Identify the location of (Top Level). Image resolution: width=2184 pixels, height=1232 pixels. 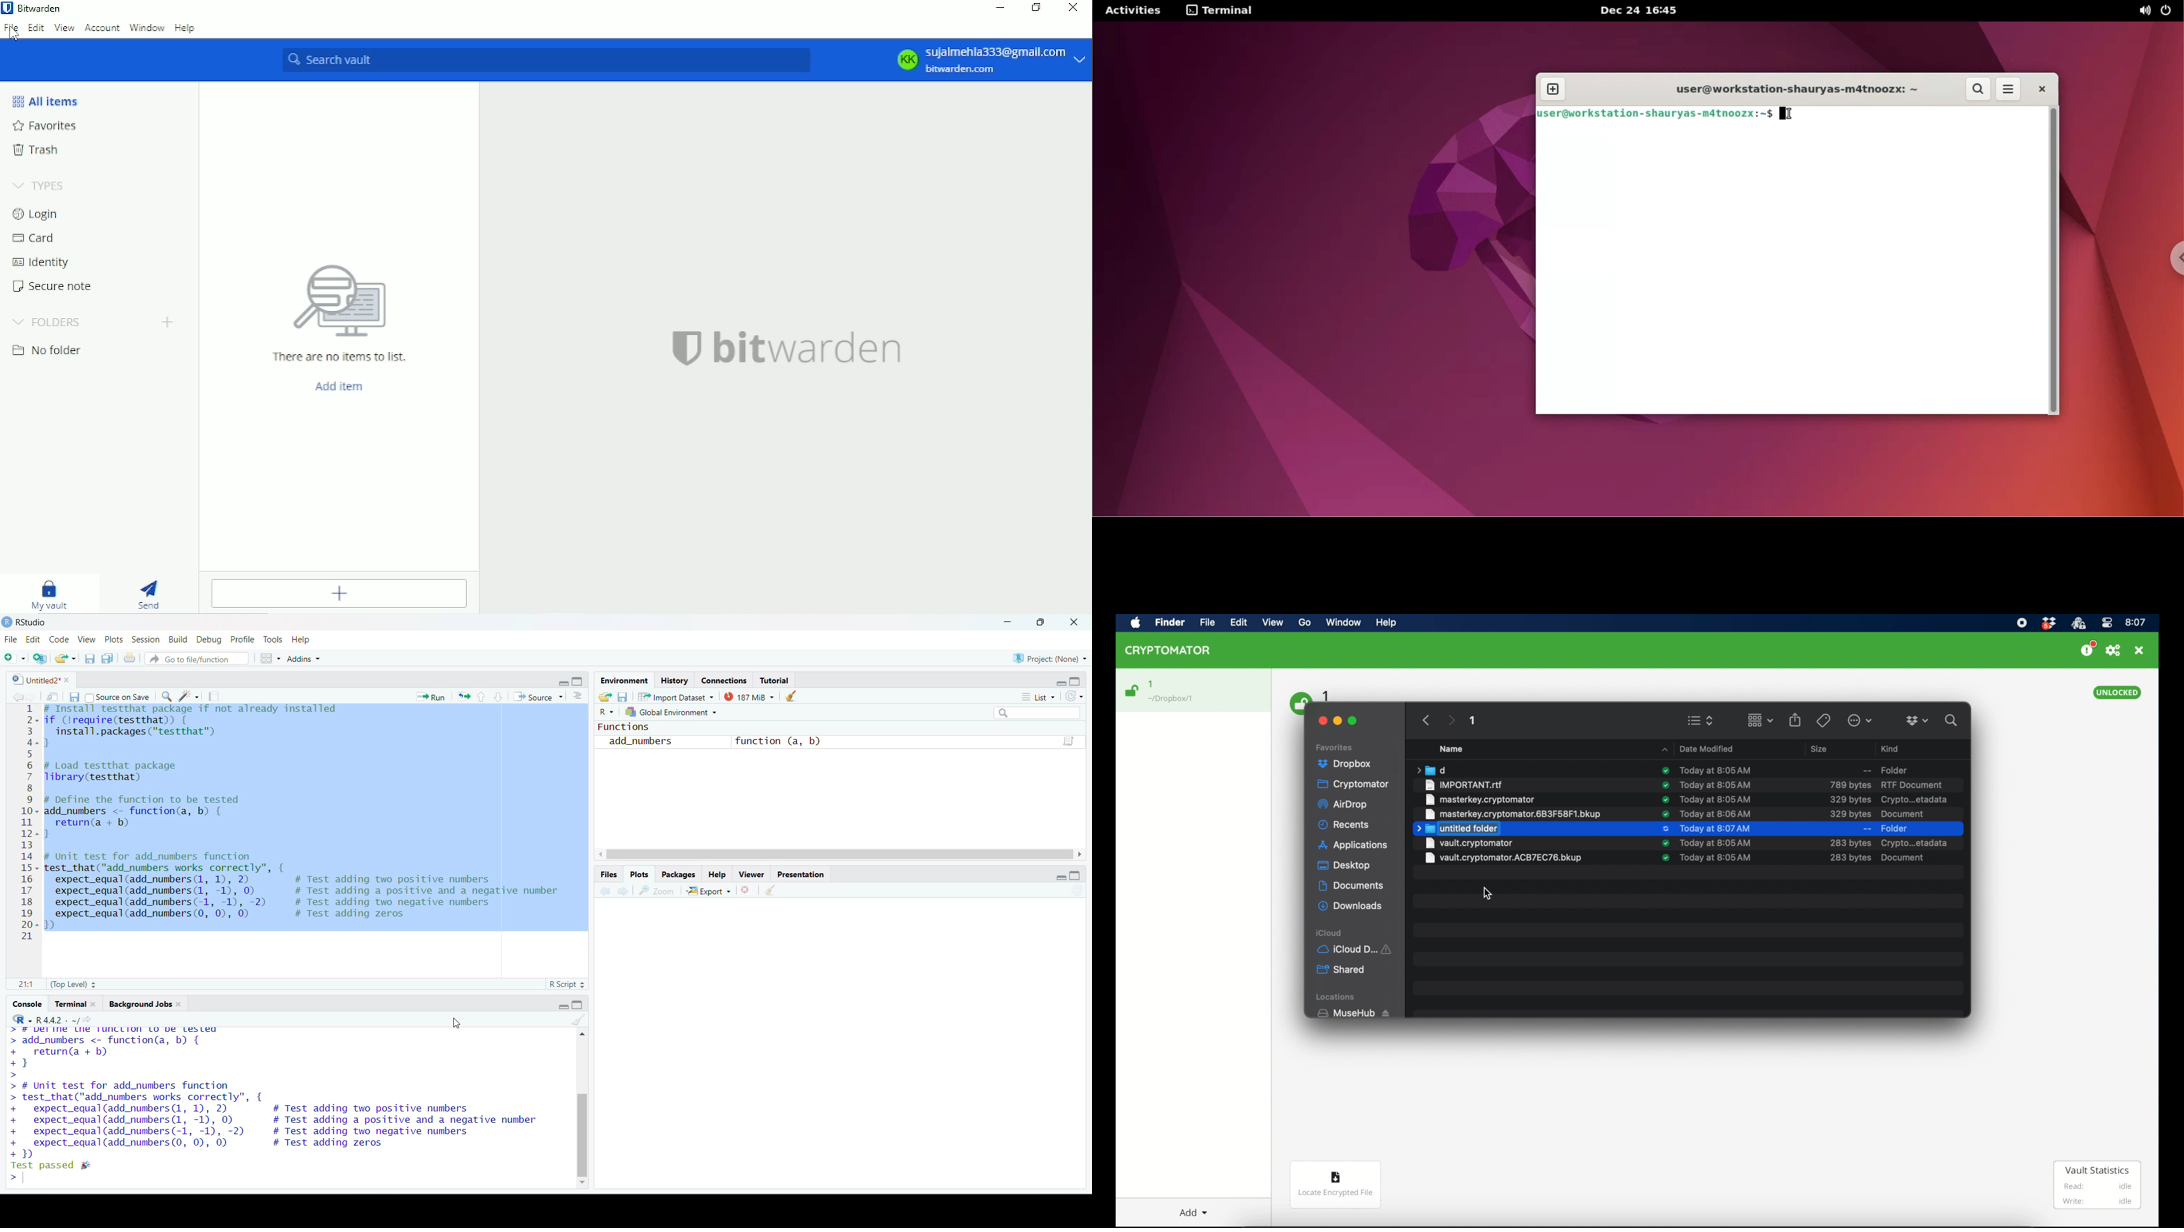
(72, 984).